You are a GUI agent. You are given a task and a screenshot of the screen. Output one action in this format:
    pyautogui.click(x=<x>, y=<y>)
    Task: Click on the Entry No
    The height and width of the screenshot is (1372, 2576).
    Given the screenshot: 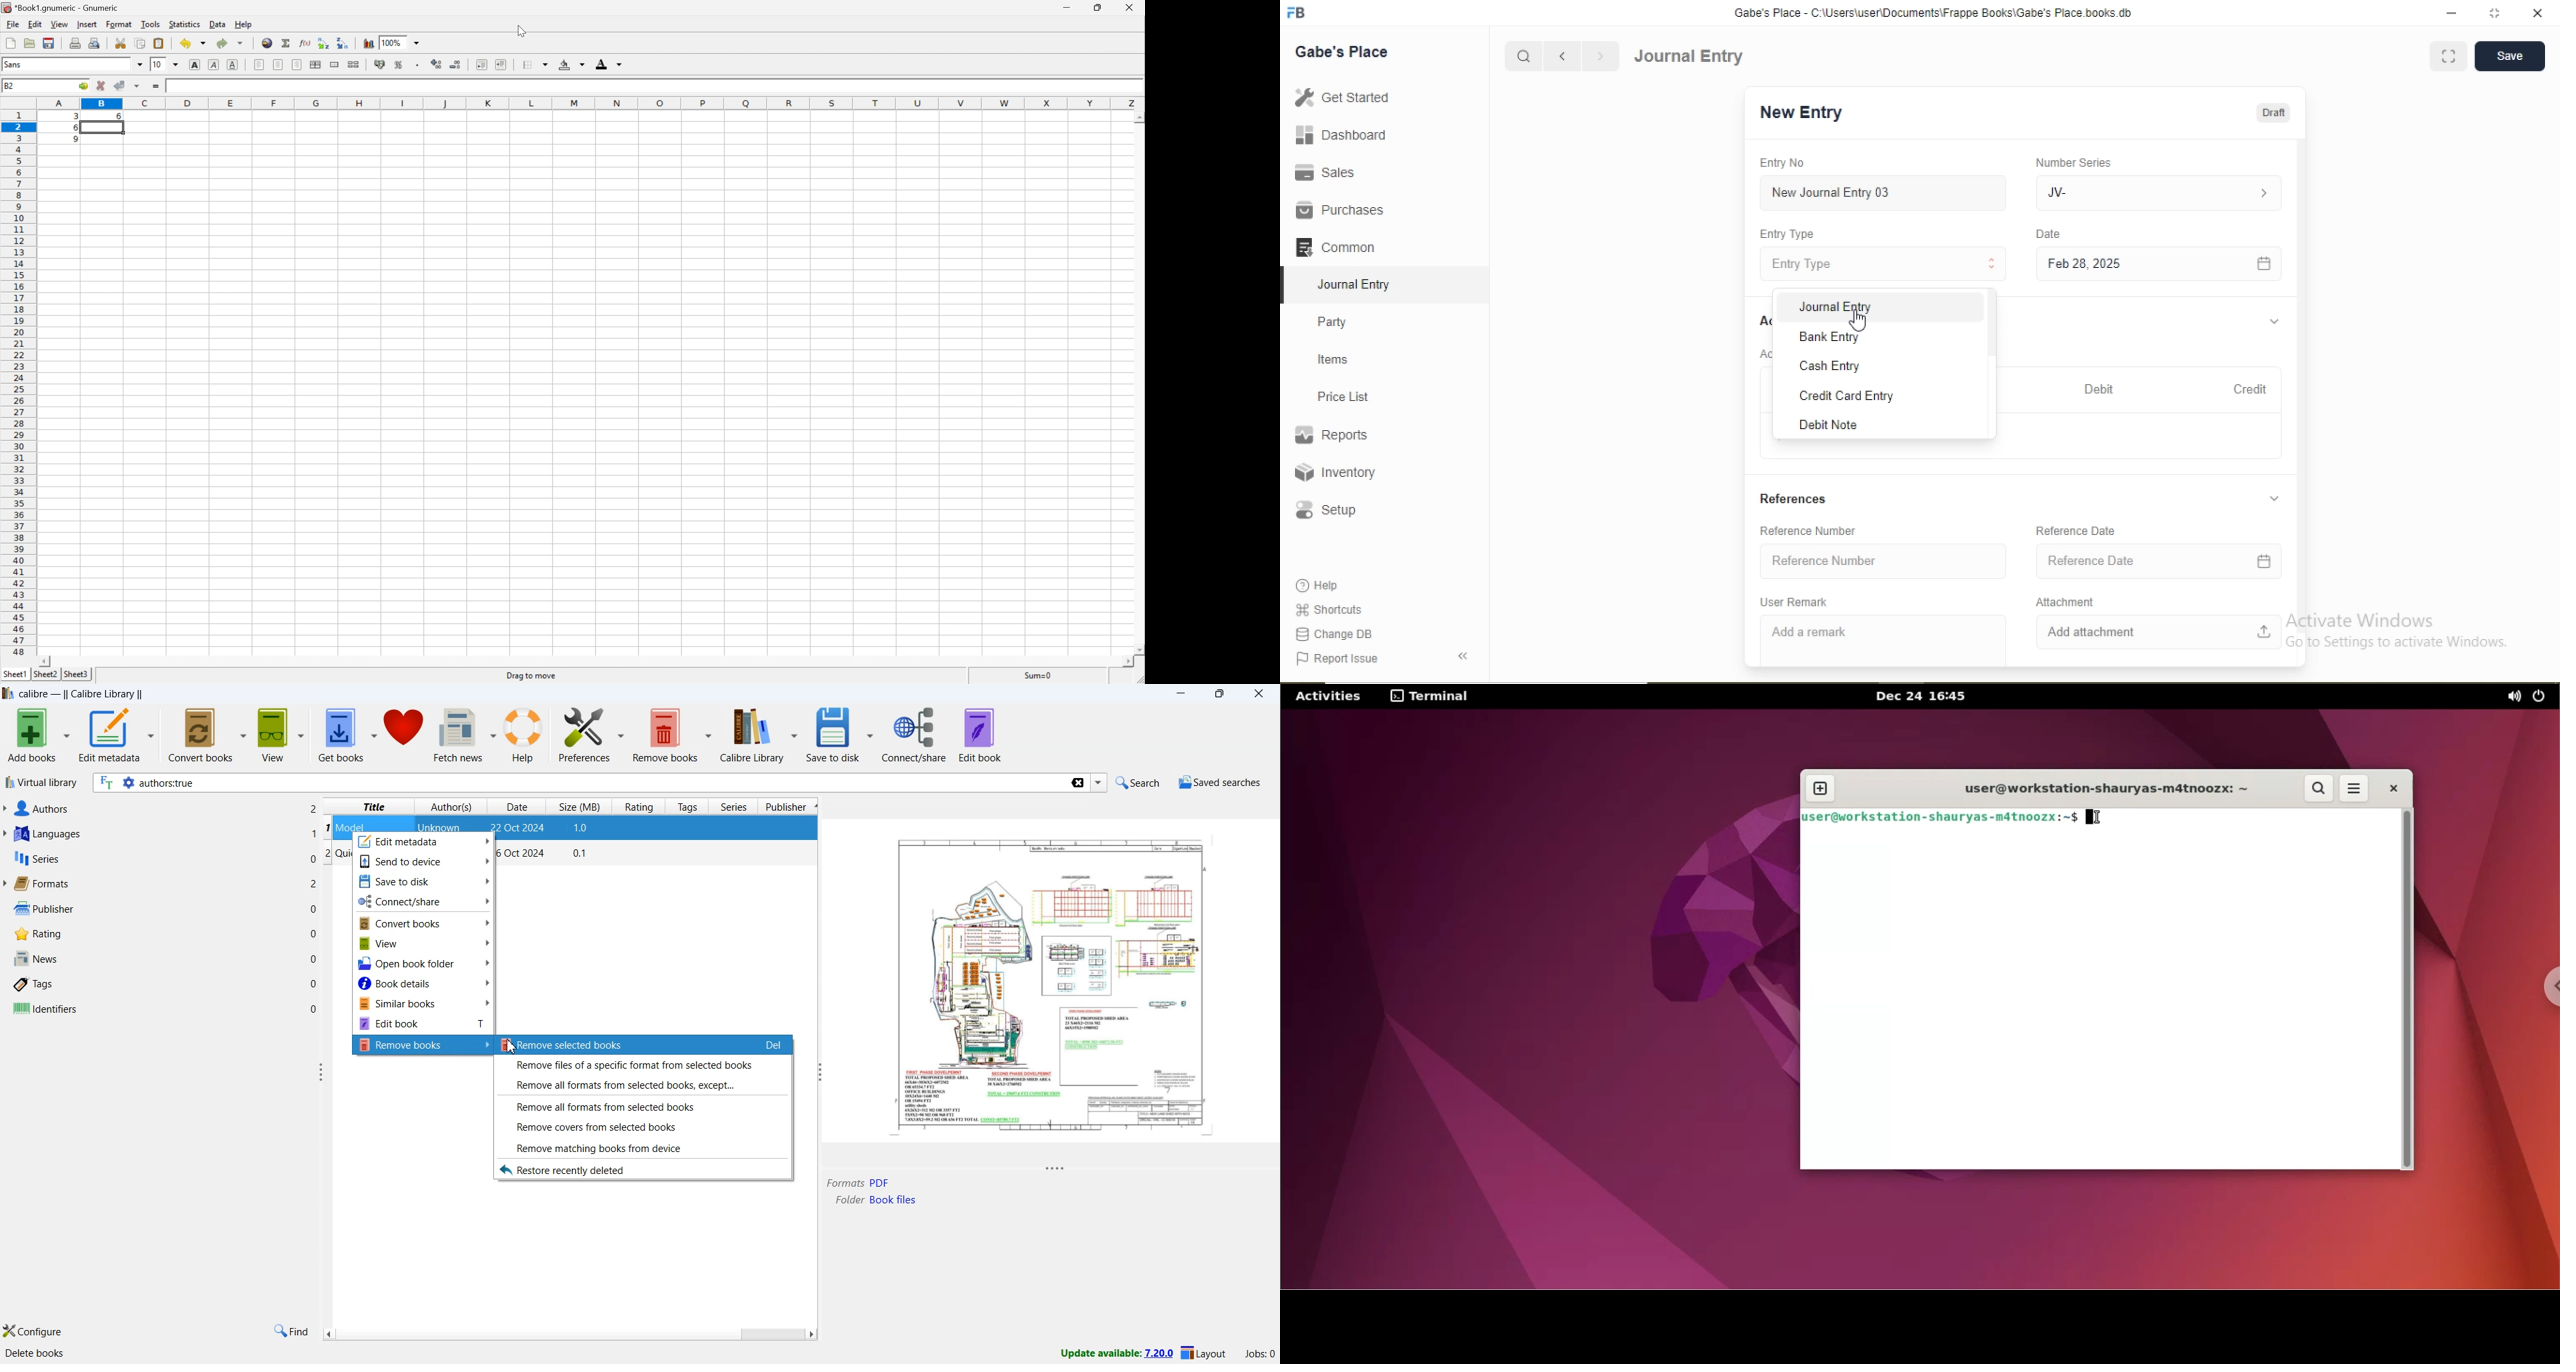 What is the action you would take?
    pyautogui.click(x=1781, y=162)
    